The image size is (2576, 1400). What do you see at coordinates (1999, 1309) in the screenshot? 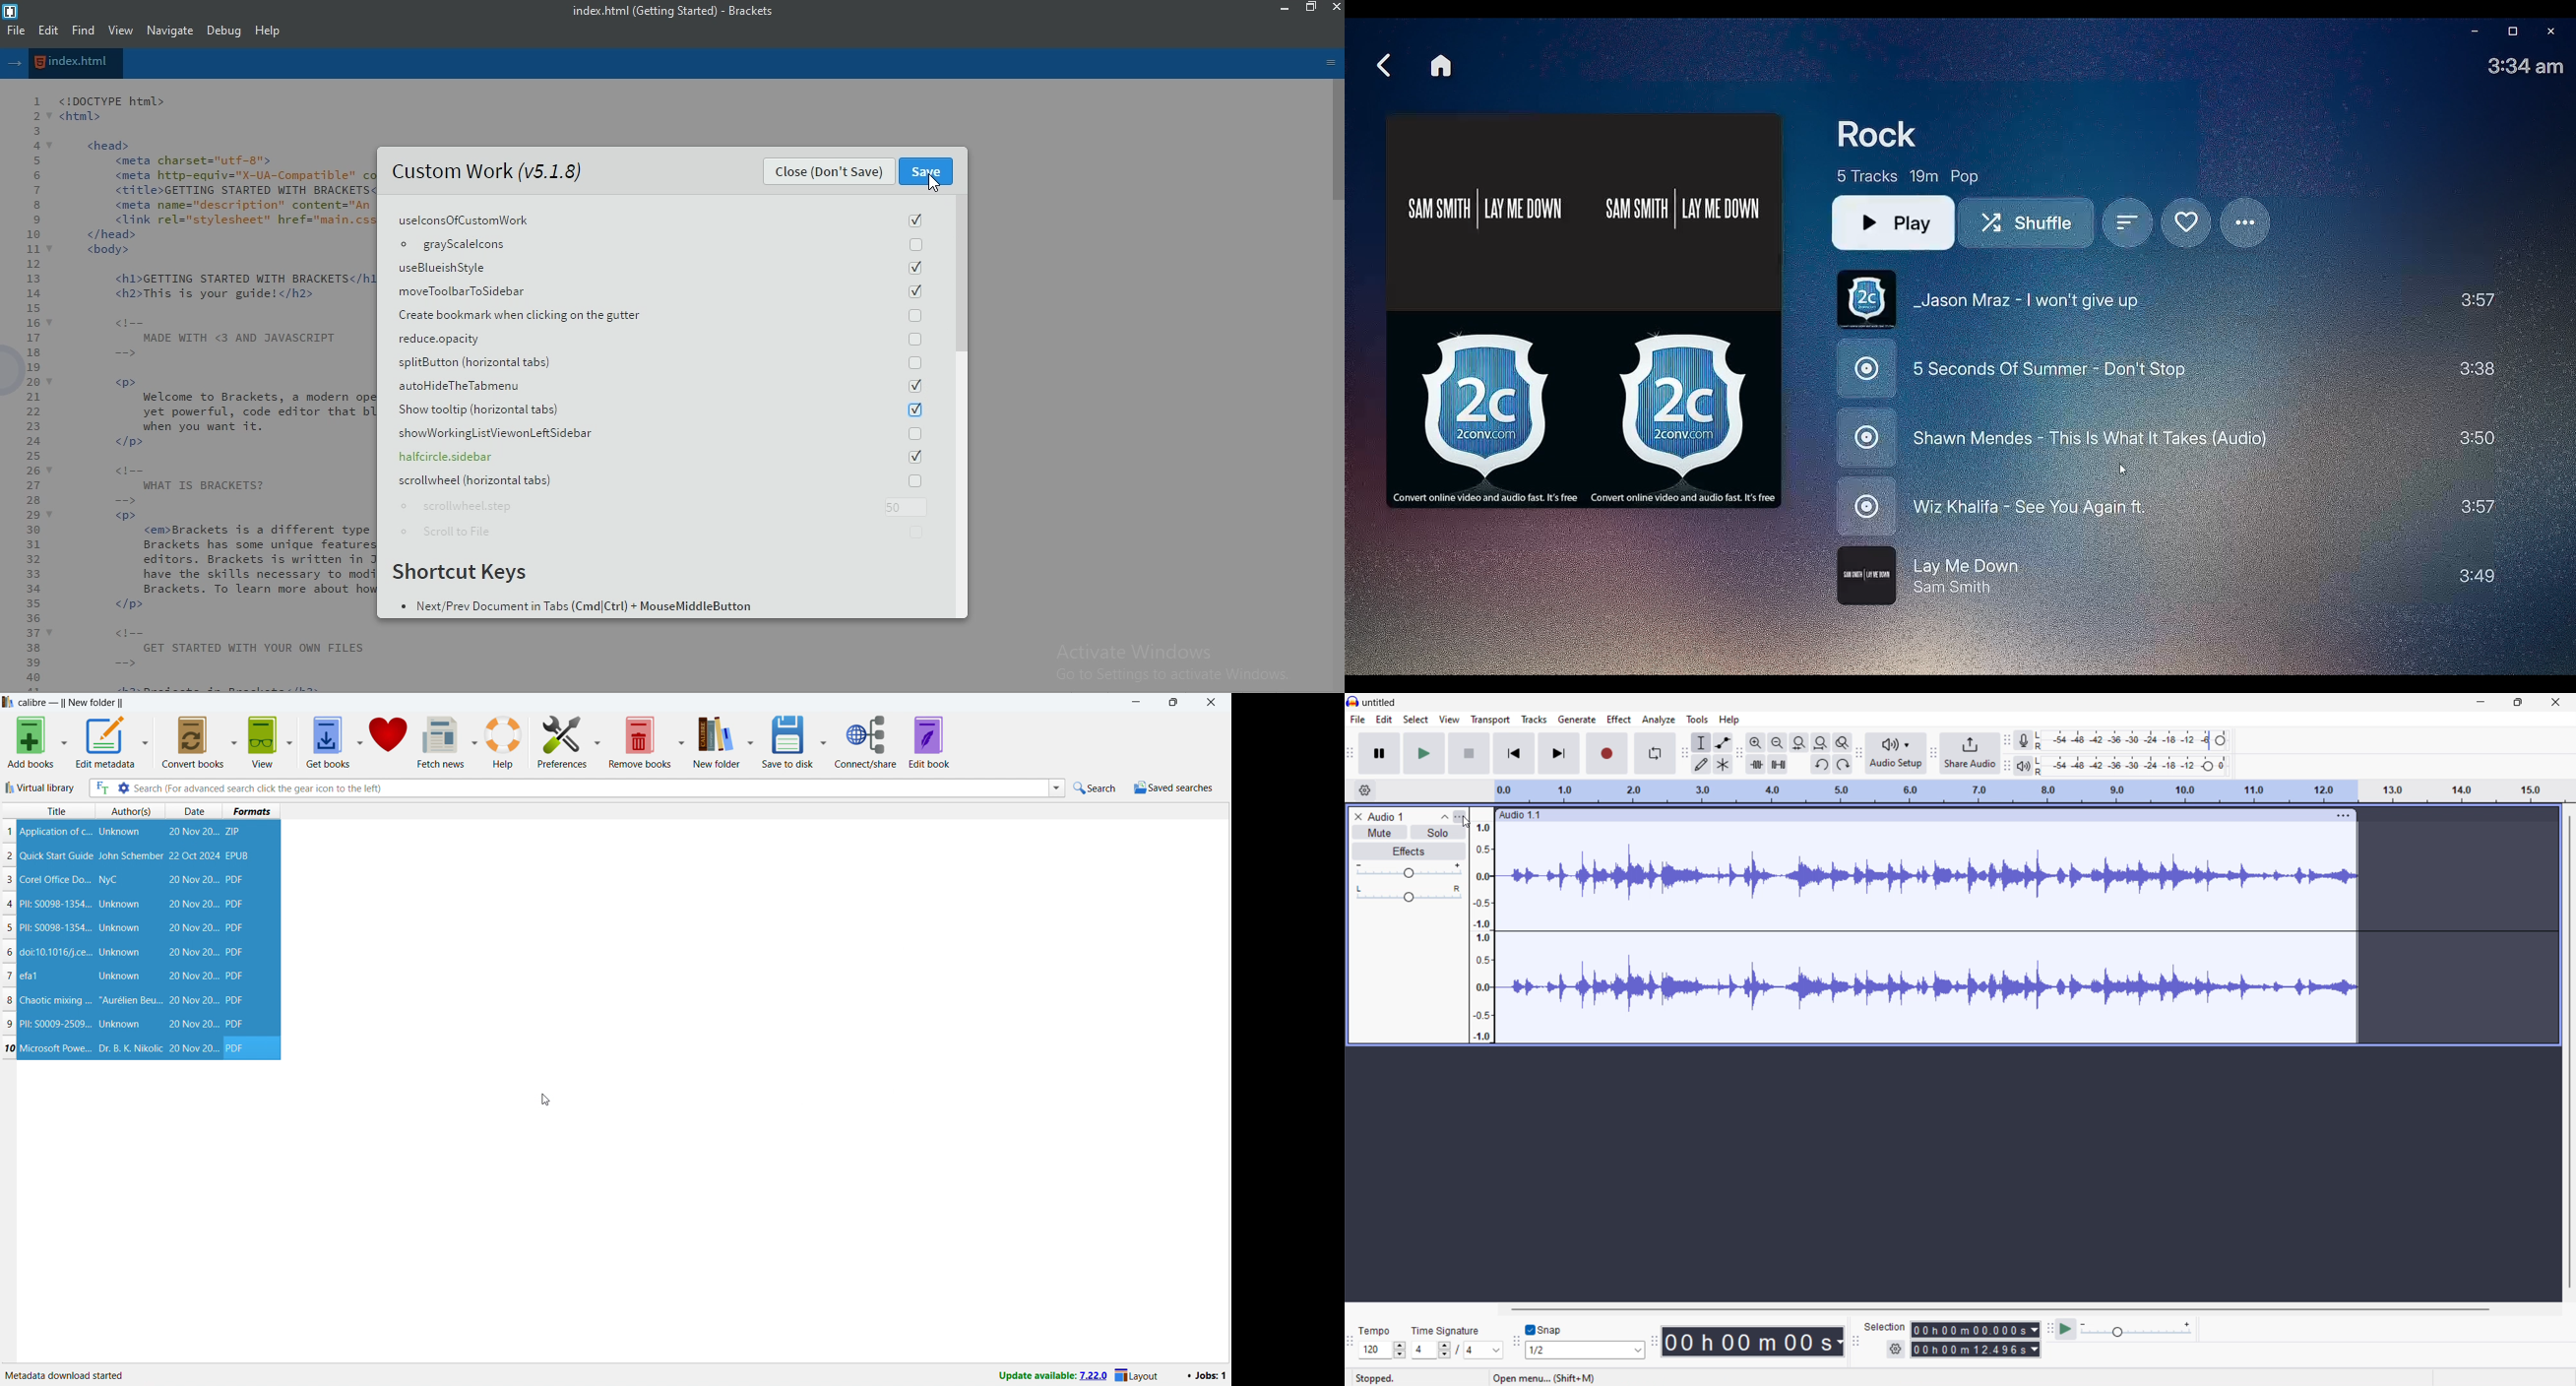
I see `horizontal scrollbar` at bounding box center [1999, 1309].